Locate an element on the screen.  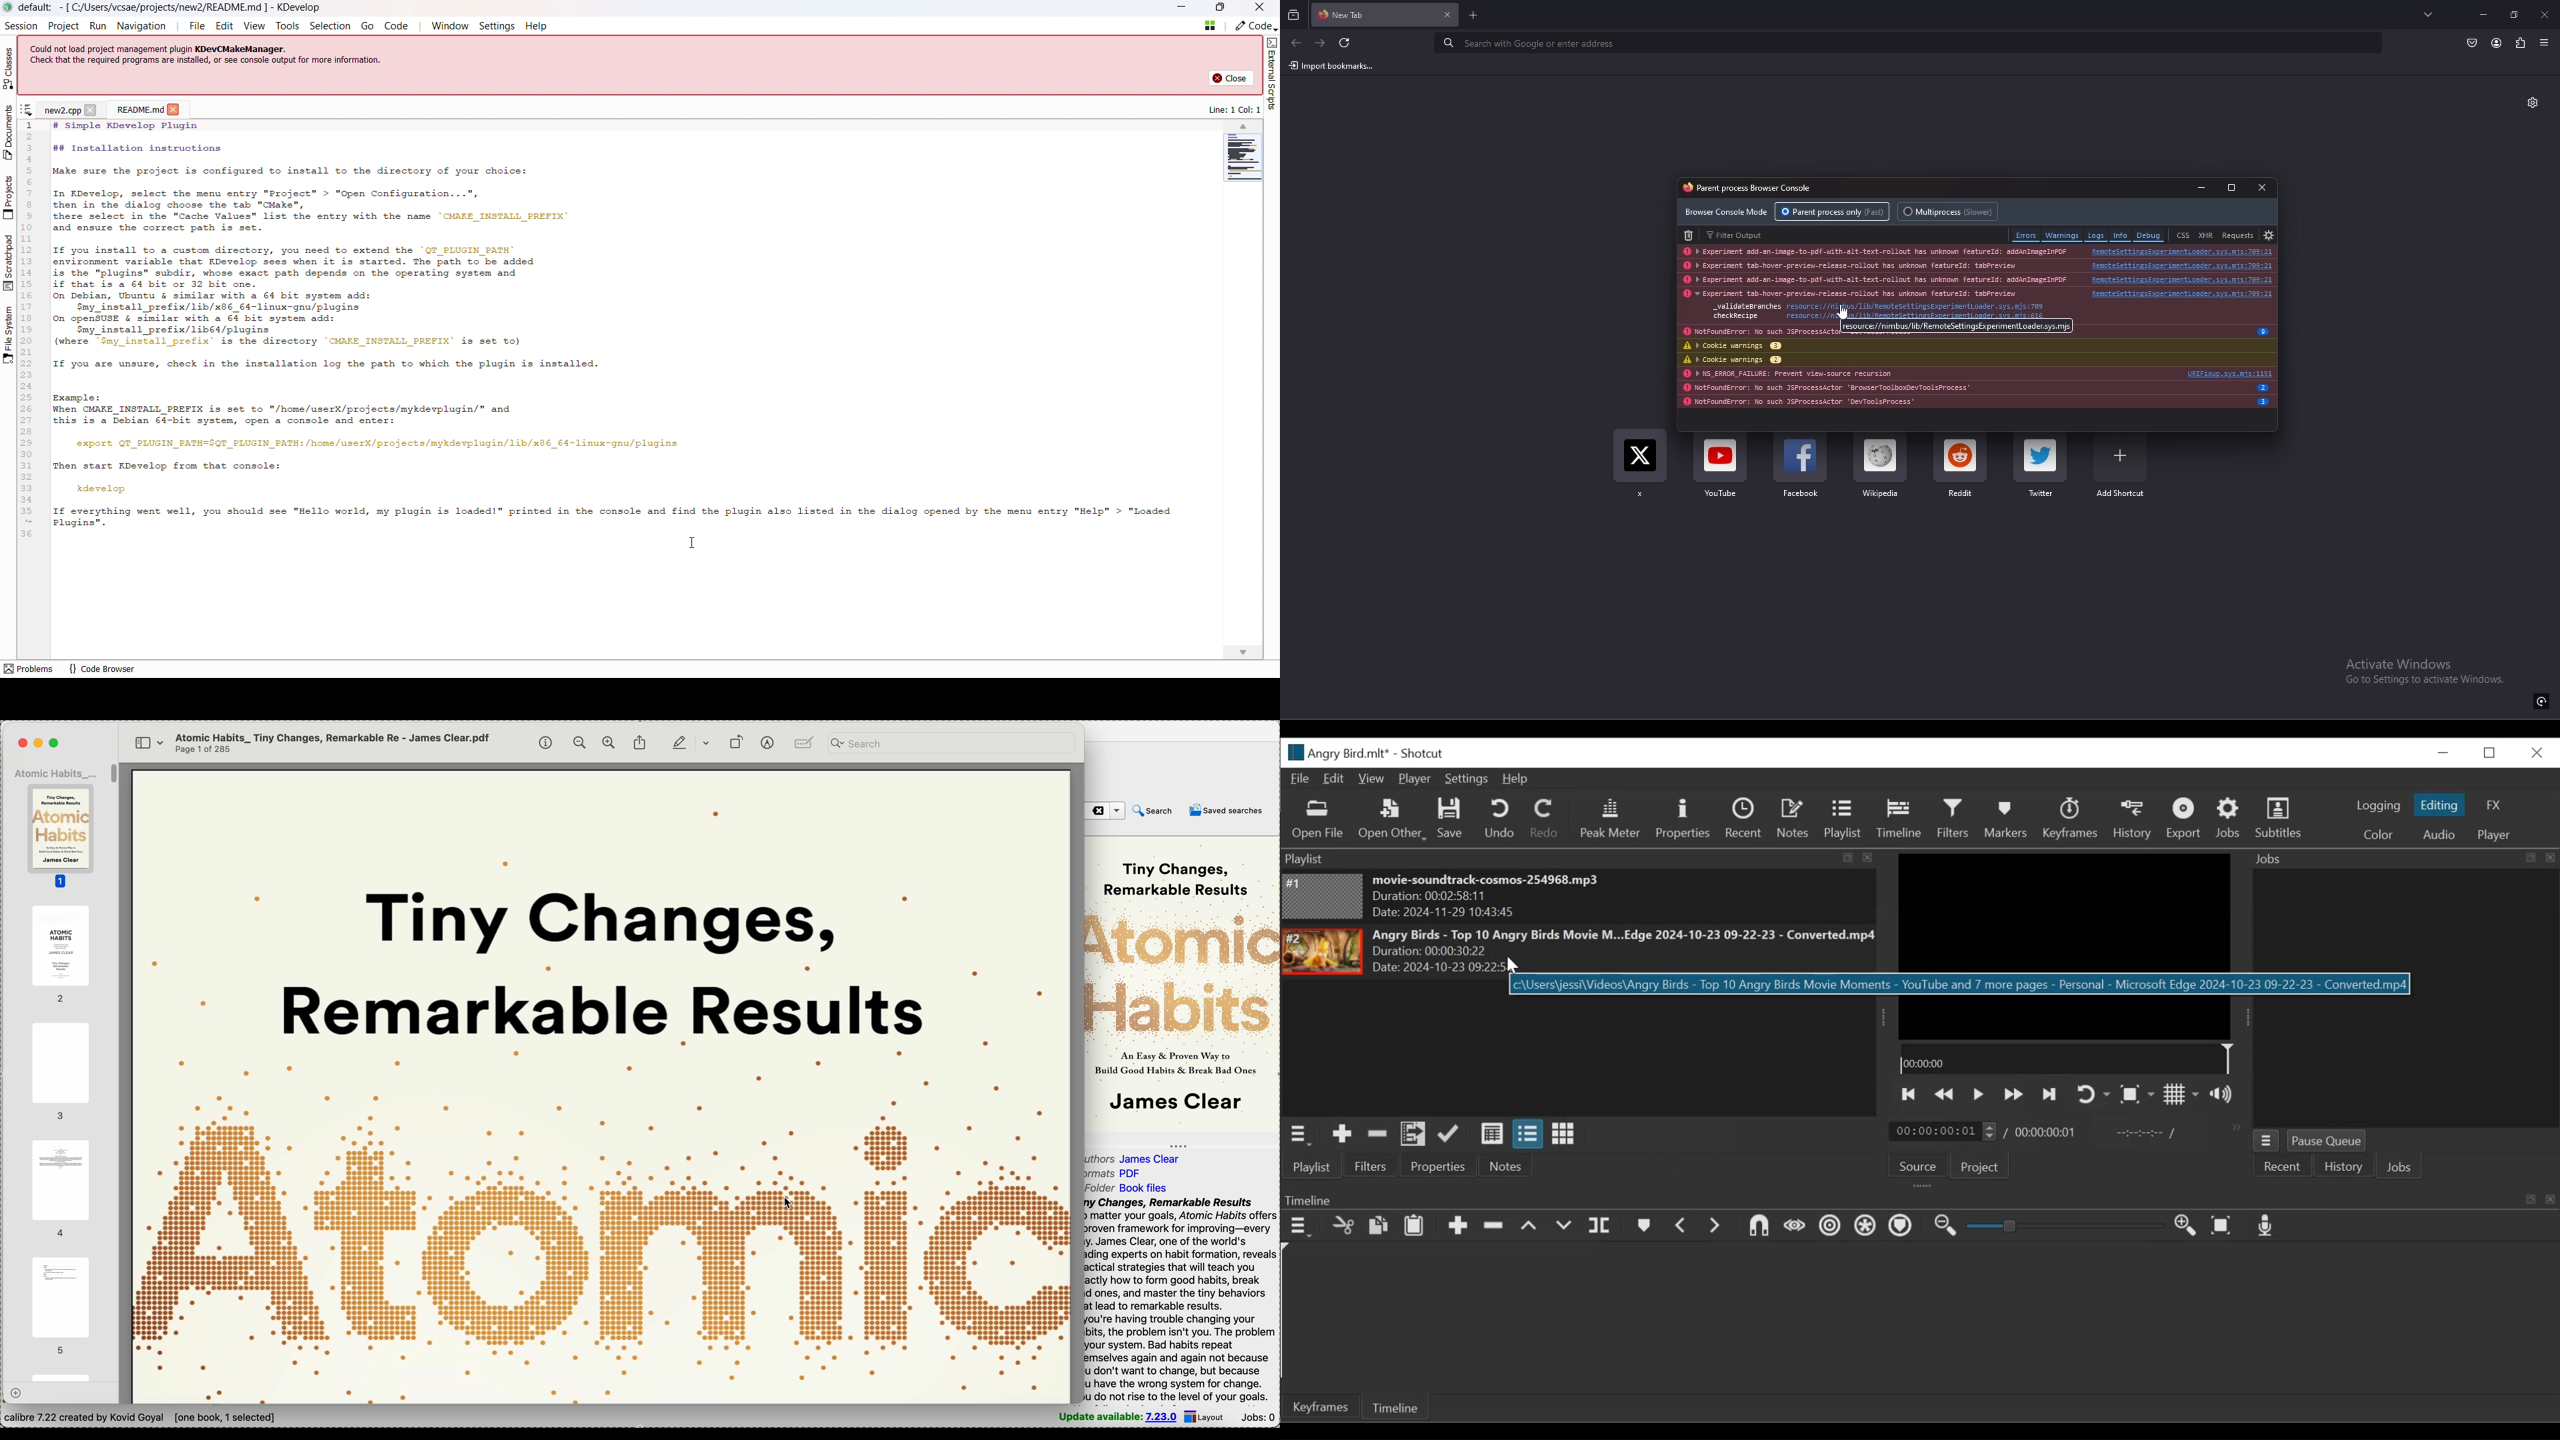
Playlist is located at coordinates (1317, 1166).